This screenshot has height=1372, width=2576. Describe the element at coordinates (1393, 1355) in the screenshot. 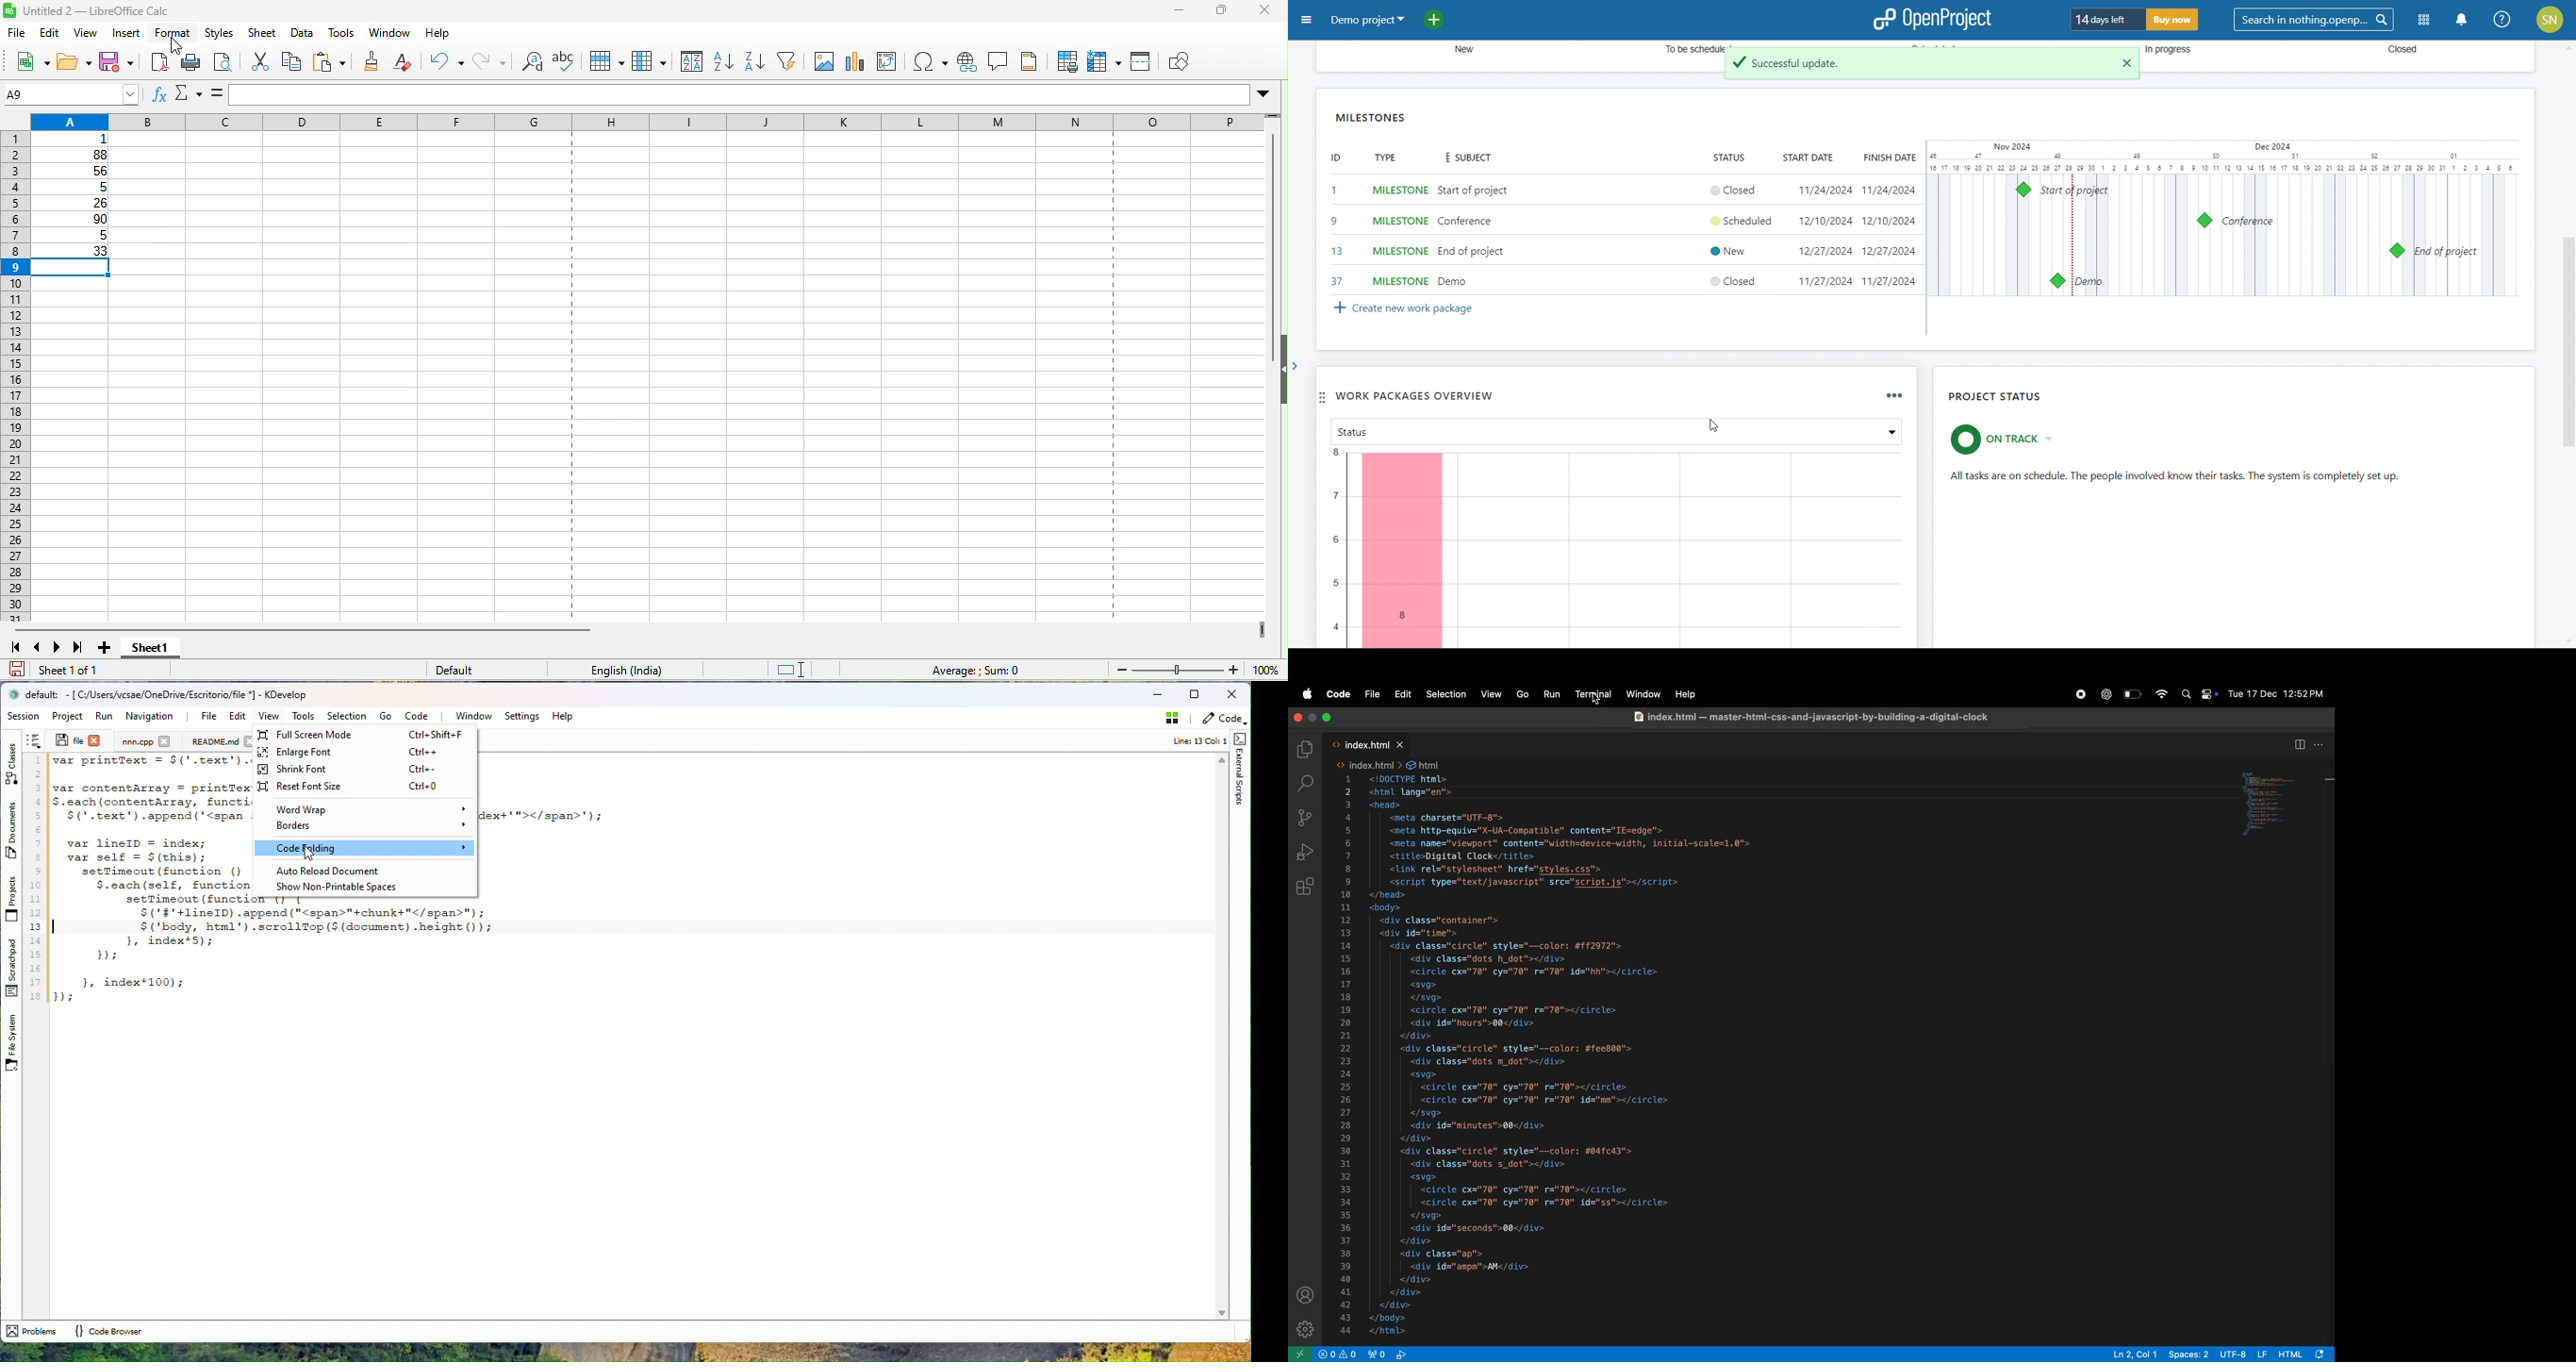

I see `view port` at that location.